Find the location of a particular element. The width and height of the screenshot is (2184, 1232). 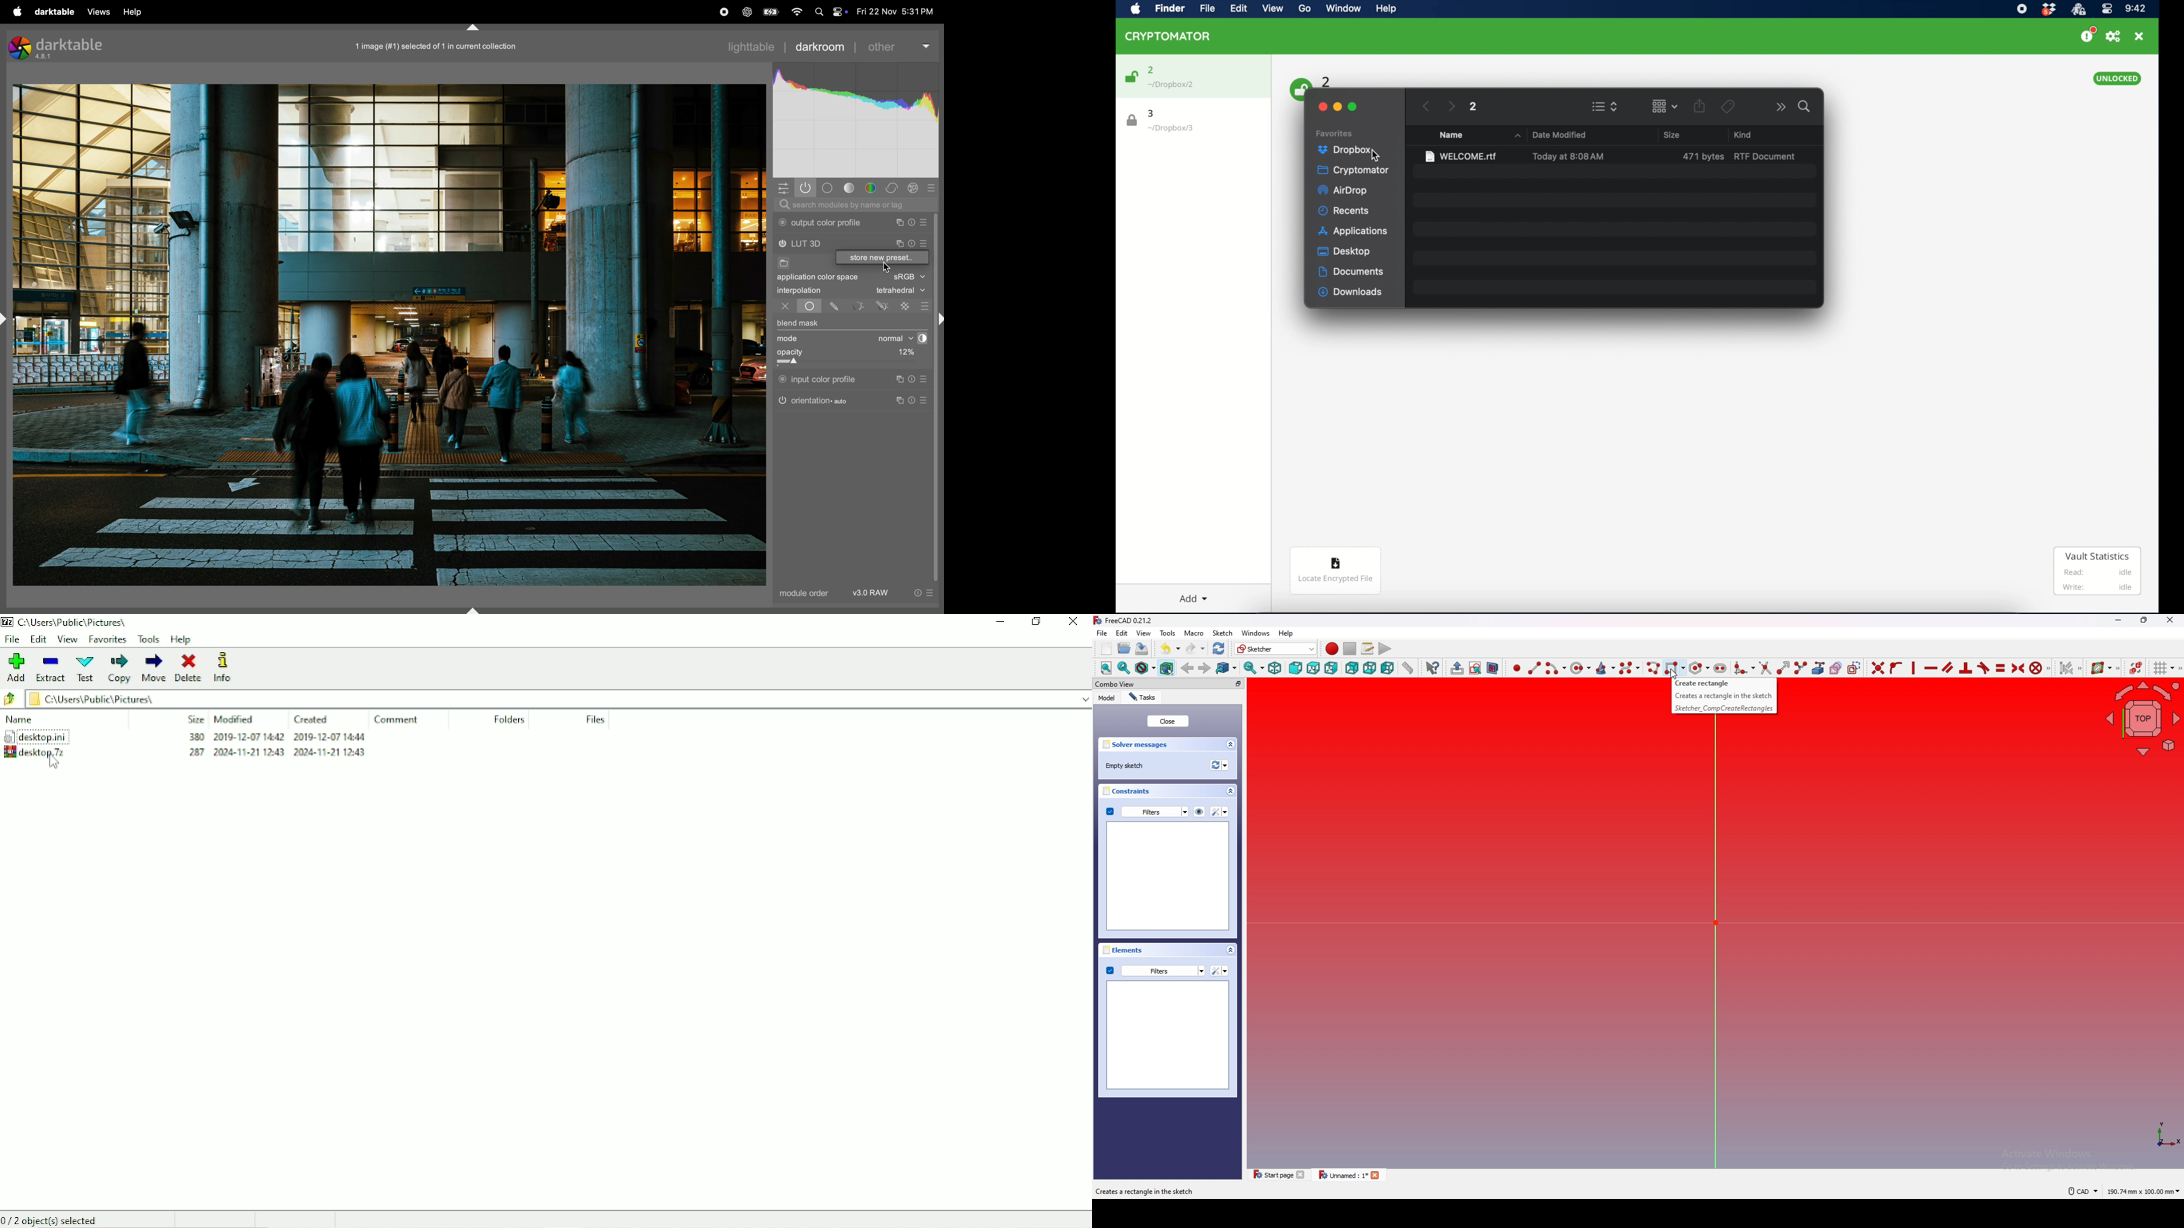

previous is located at coordinates (1426, 106).